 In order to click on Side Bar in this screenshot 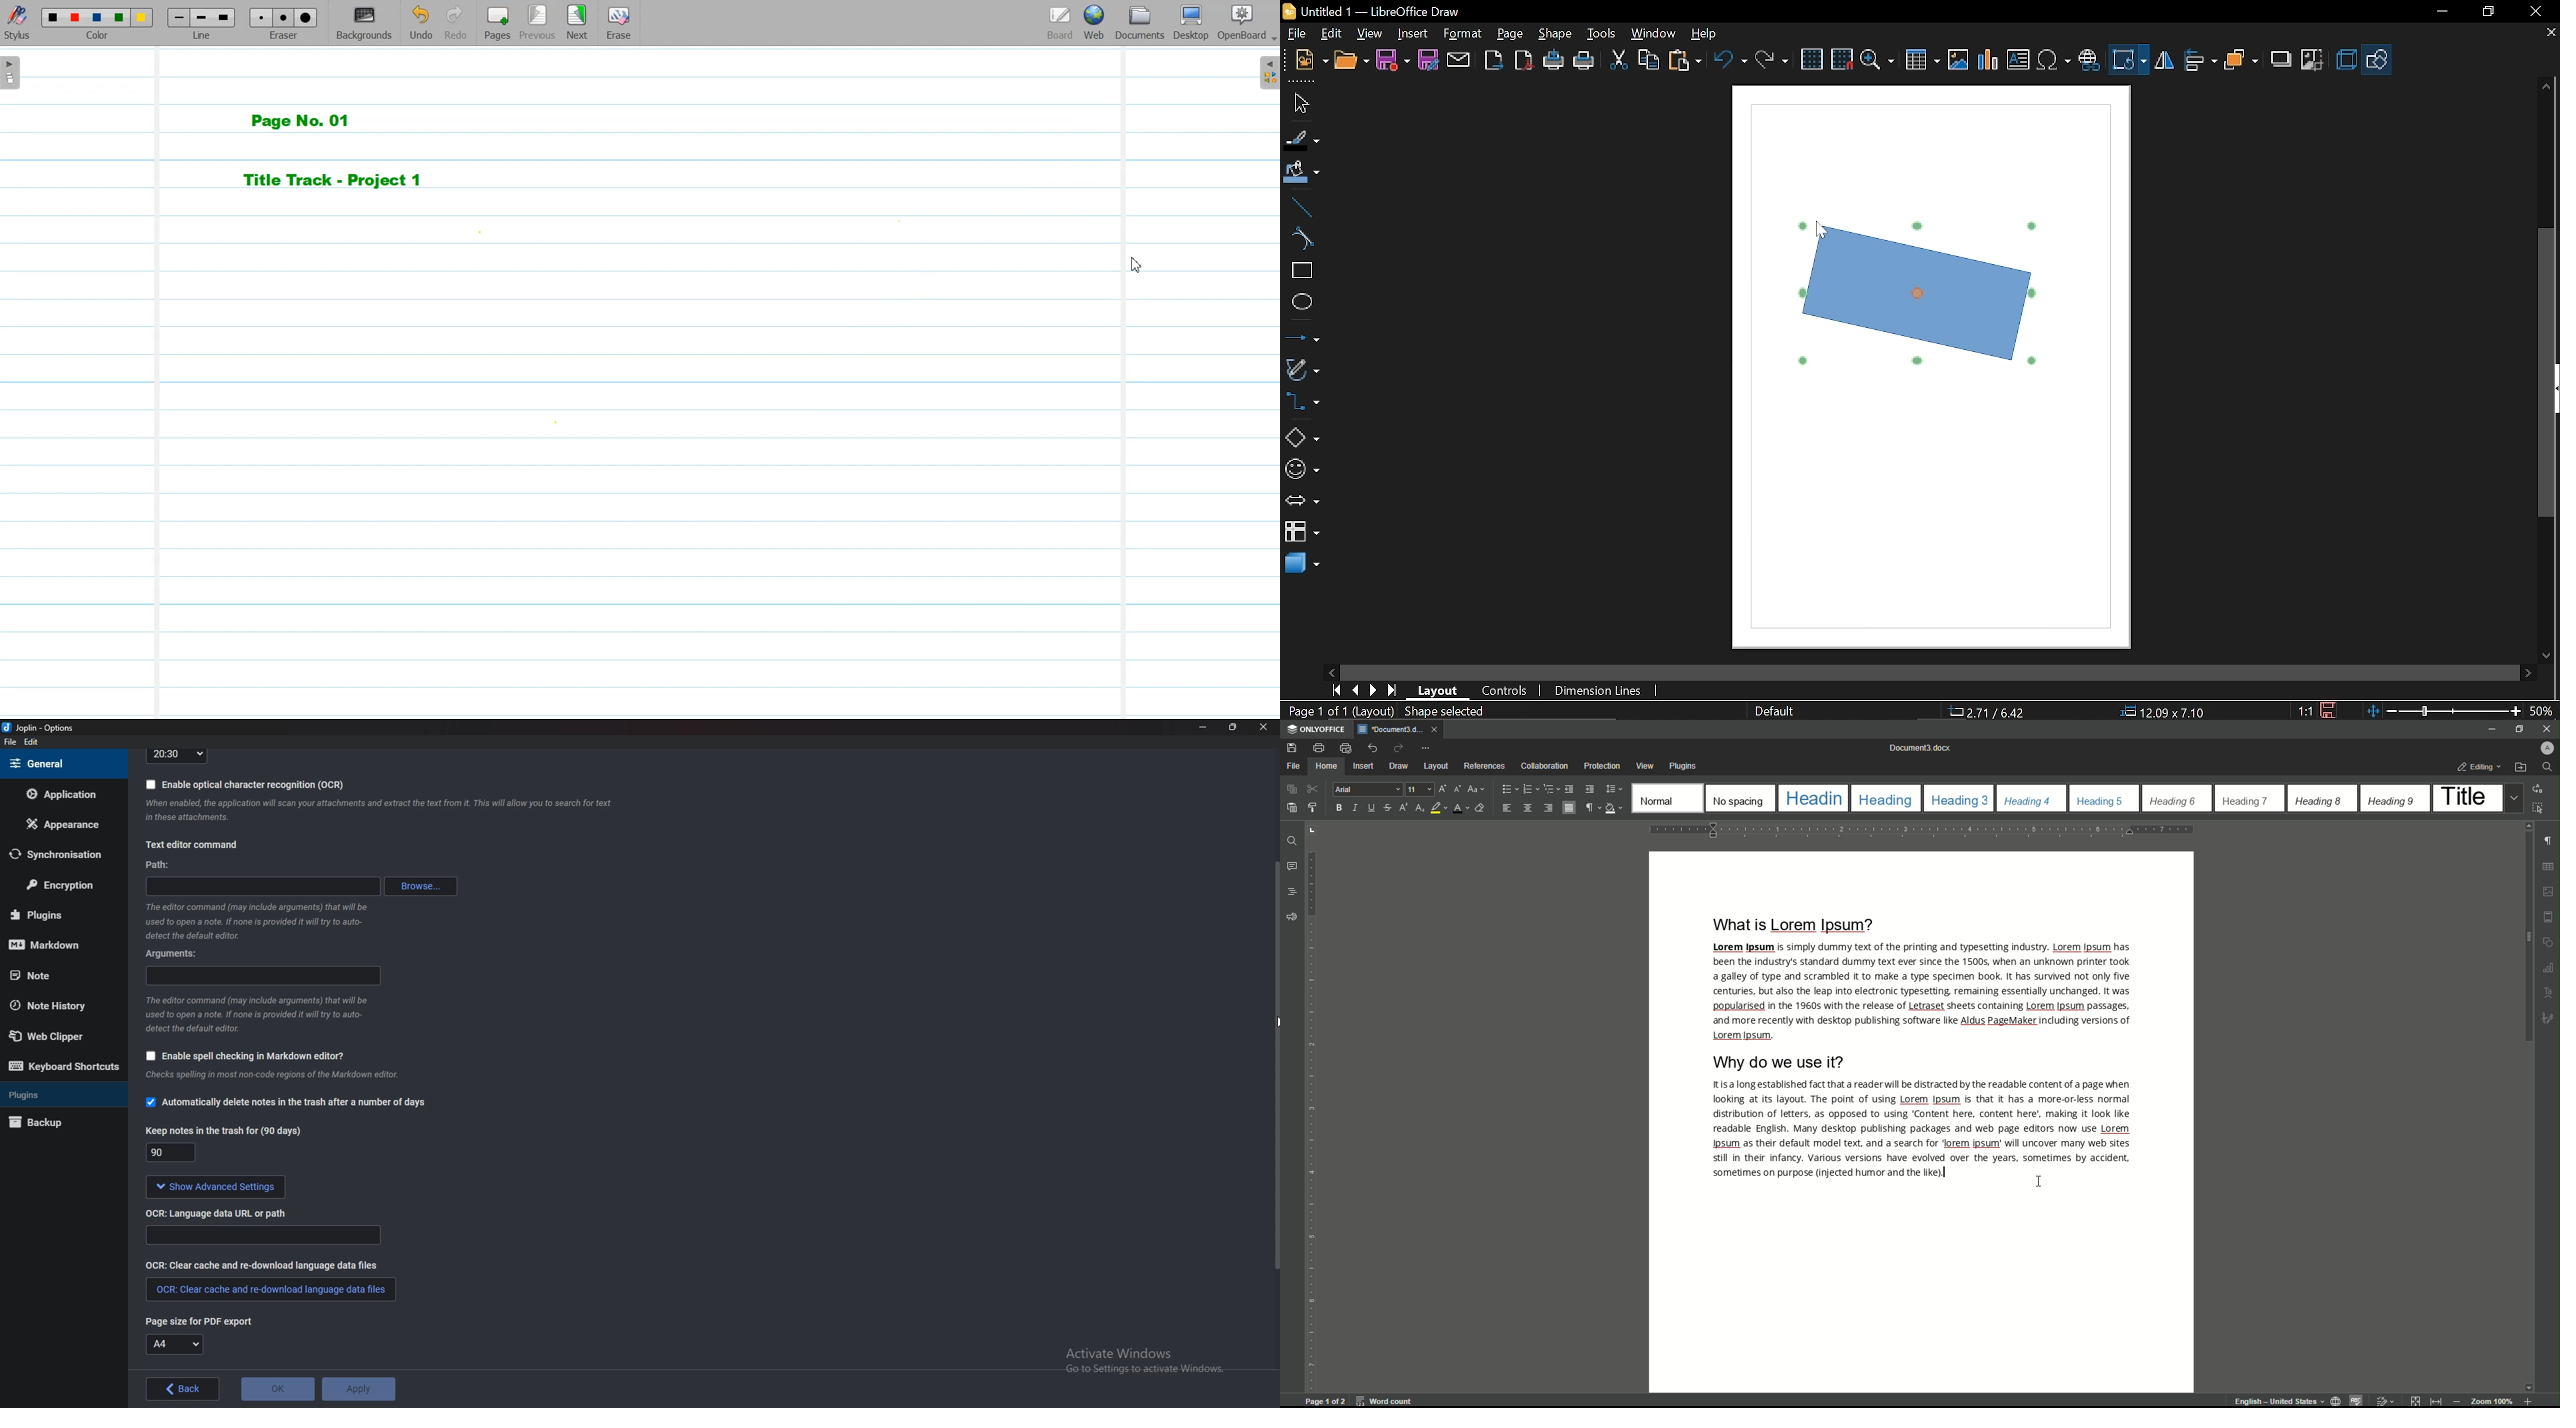, I will do `click(1268, 72)`.